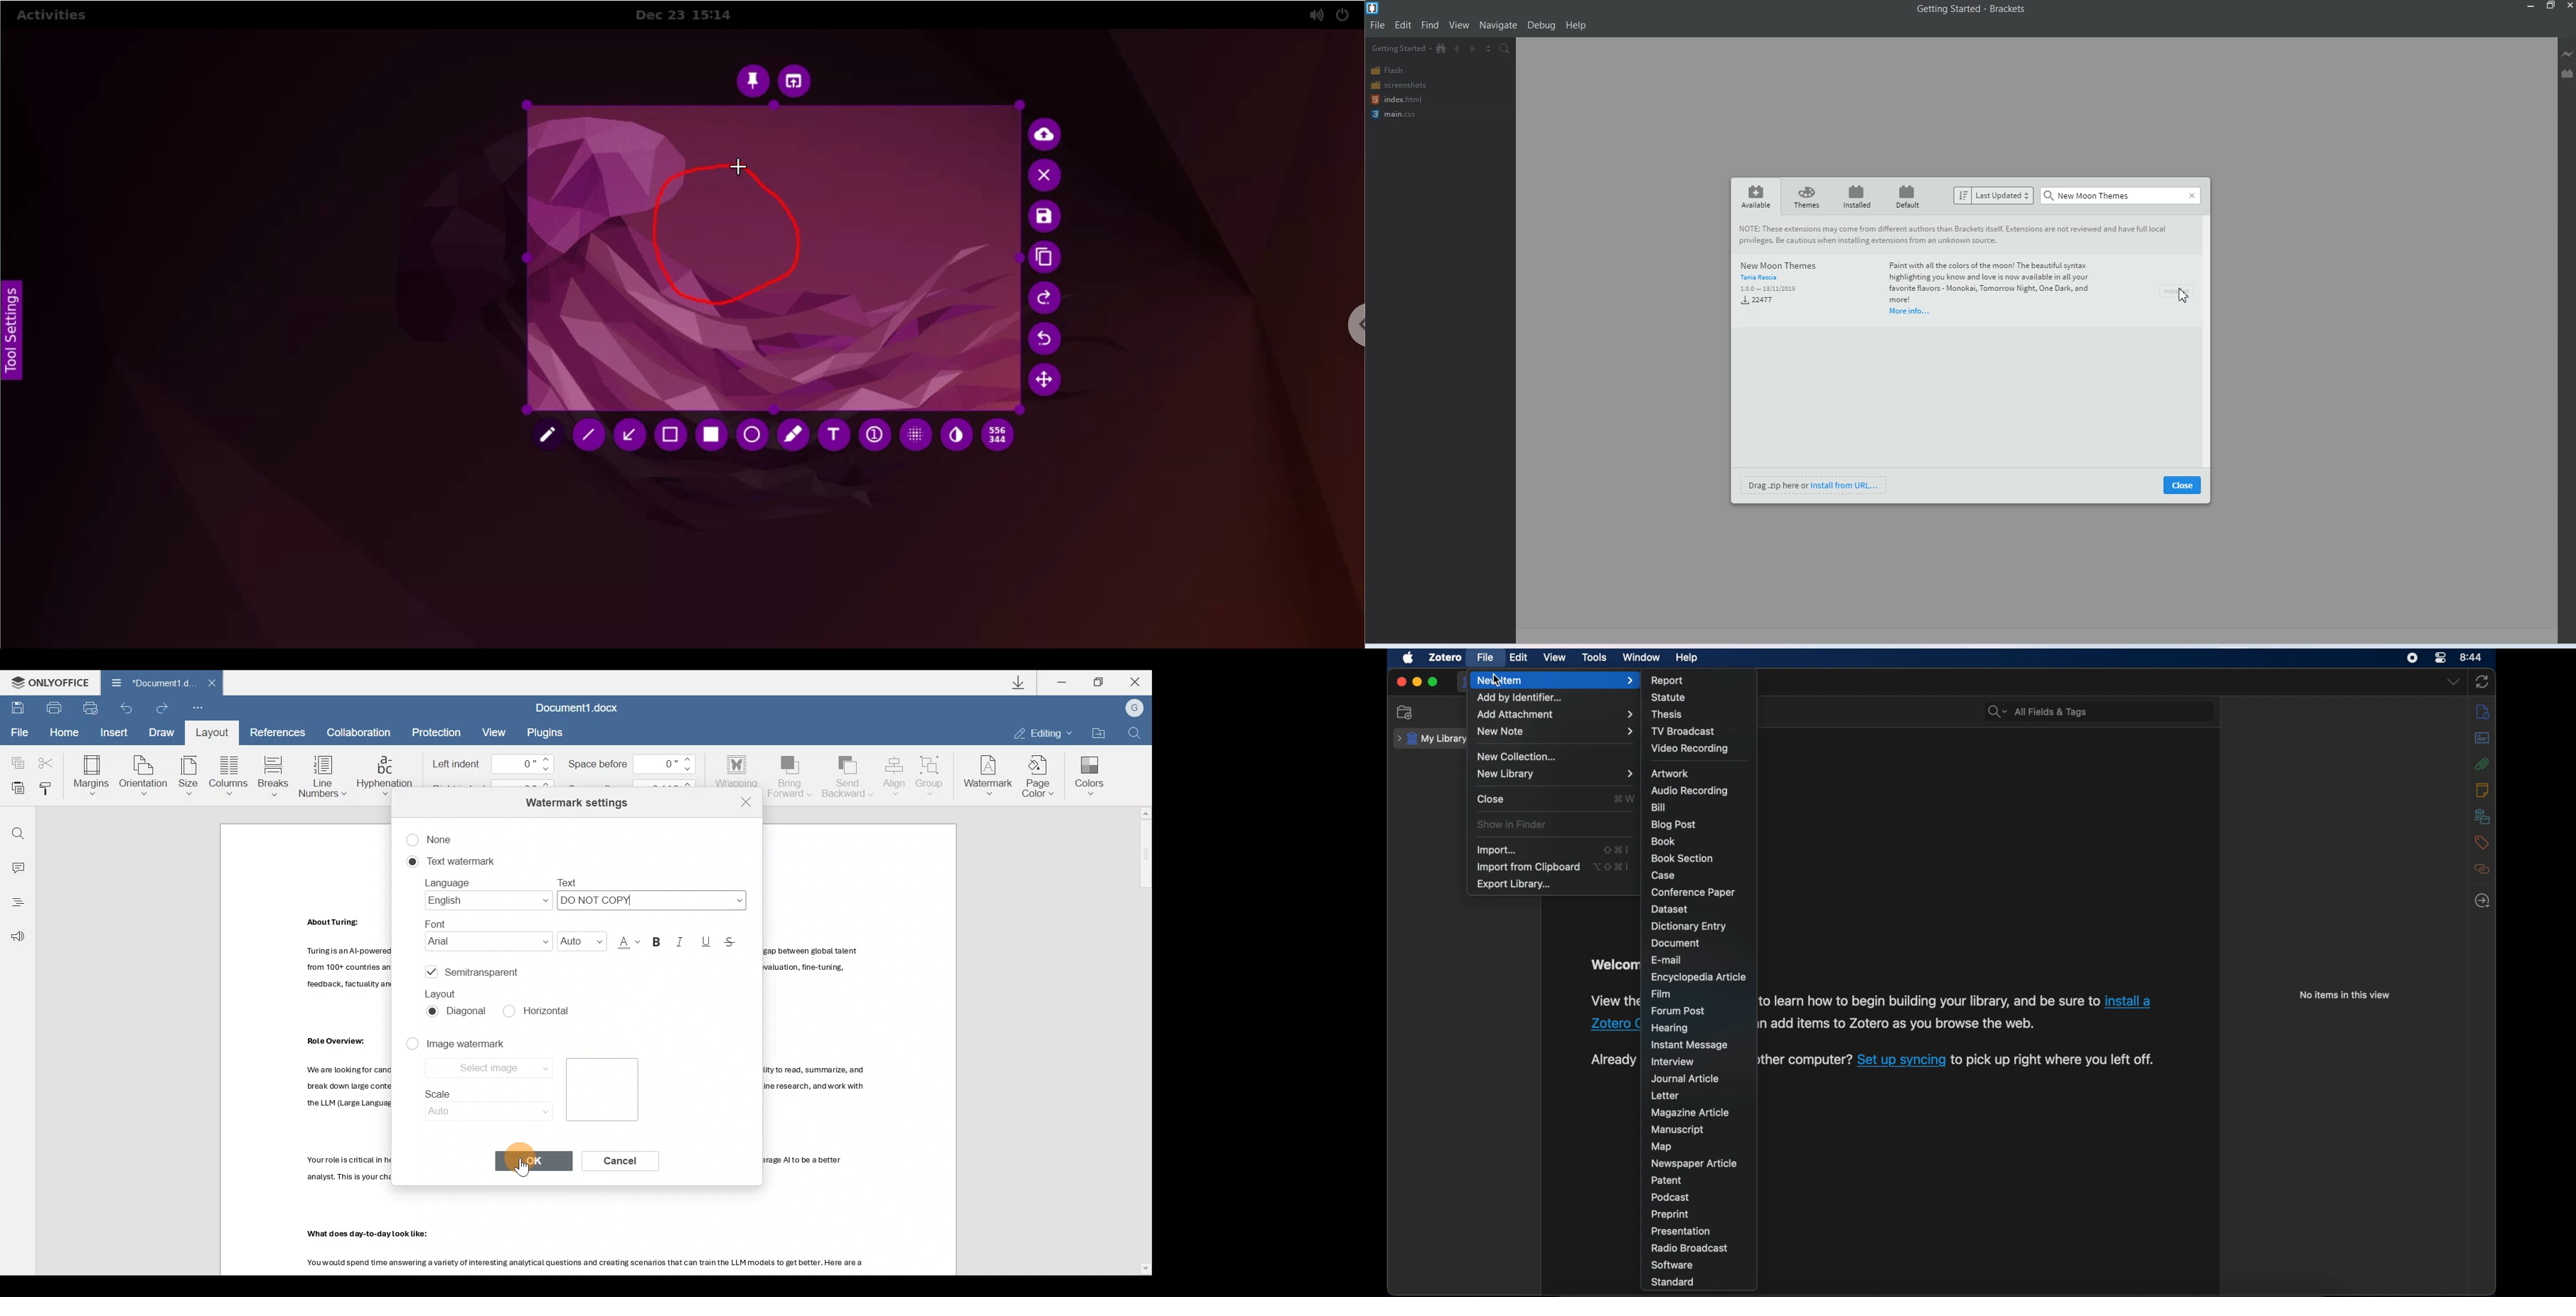 The image size is (2576, 1316). What do you see at coordinates (2484, 681) in the screenshot?
I see `sync` at bounding box center [2484, 681].